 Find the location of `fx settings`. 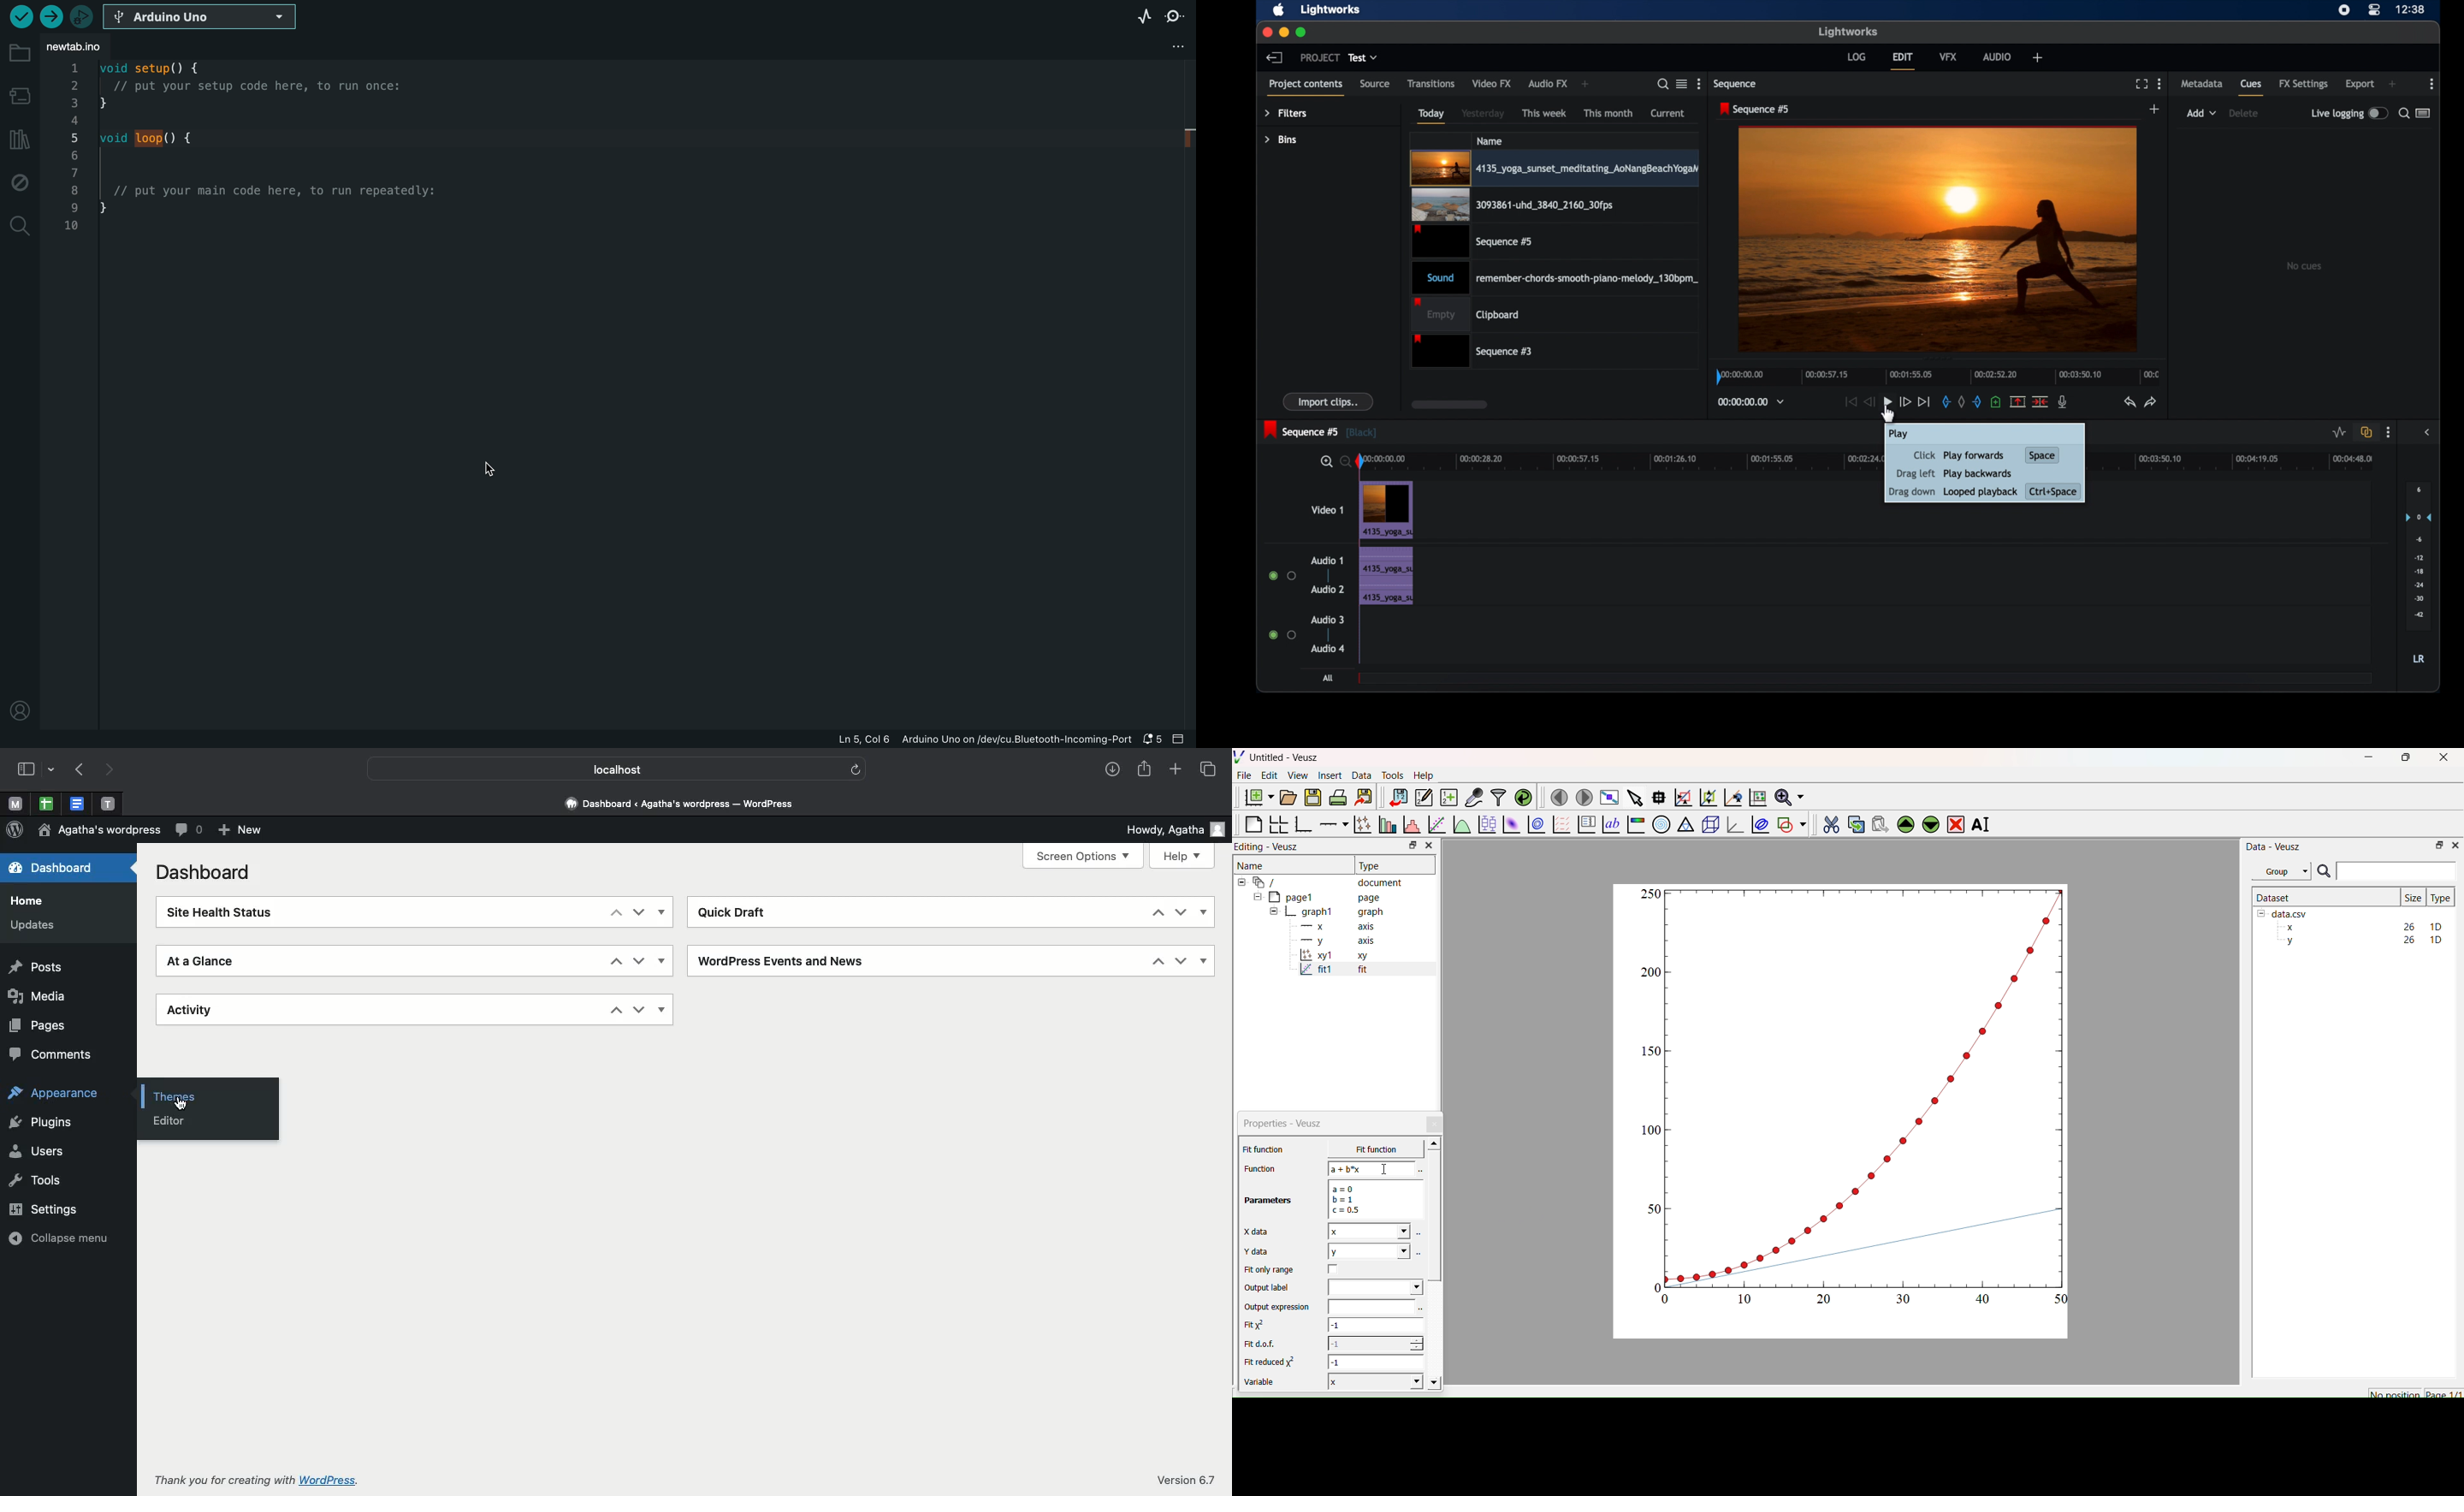

fx settings is located at coordinates (2304, 84).